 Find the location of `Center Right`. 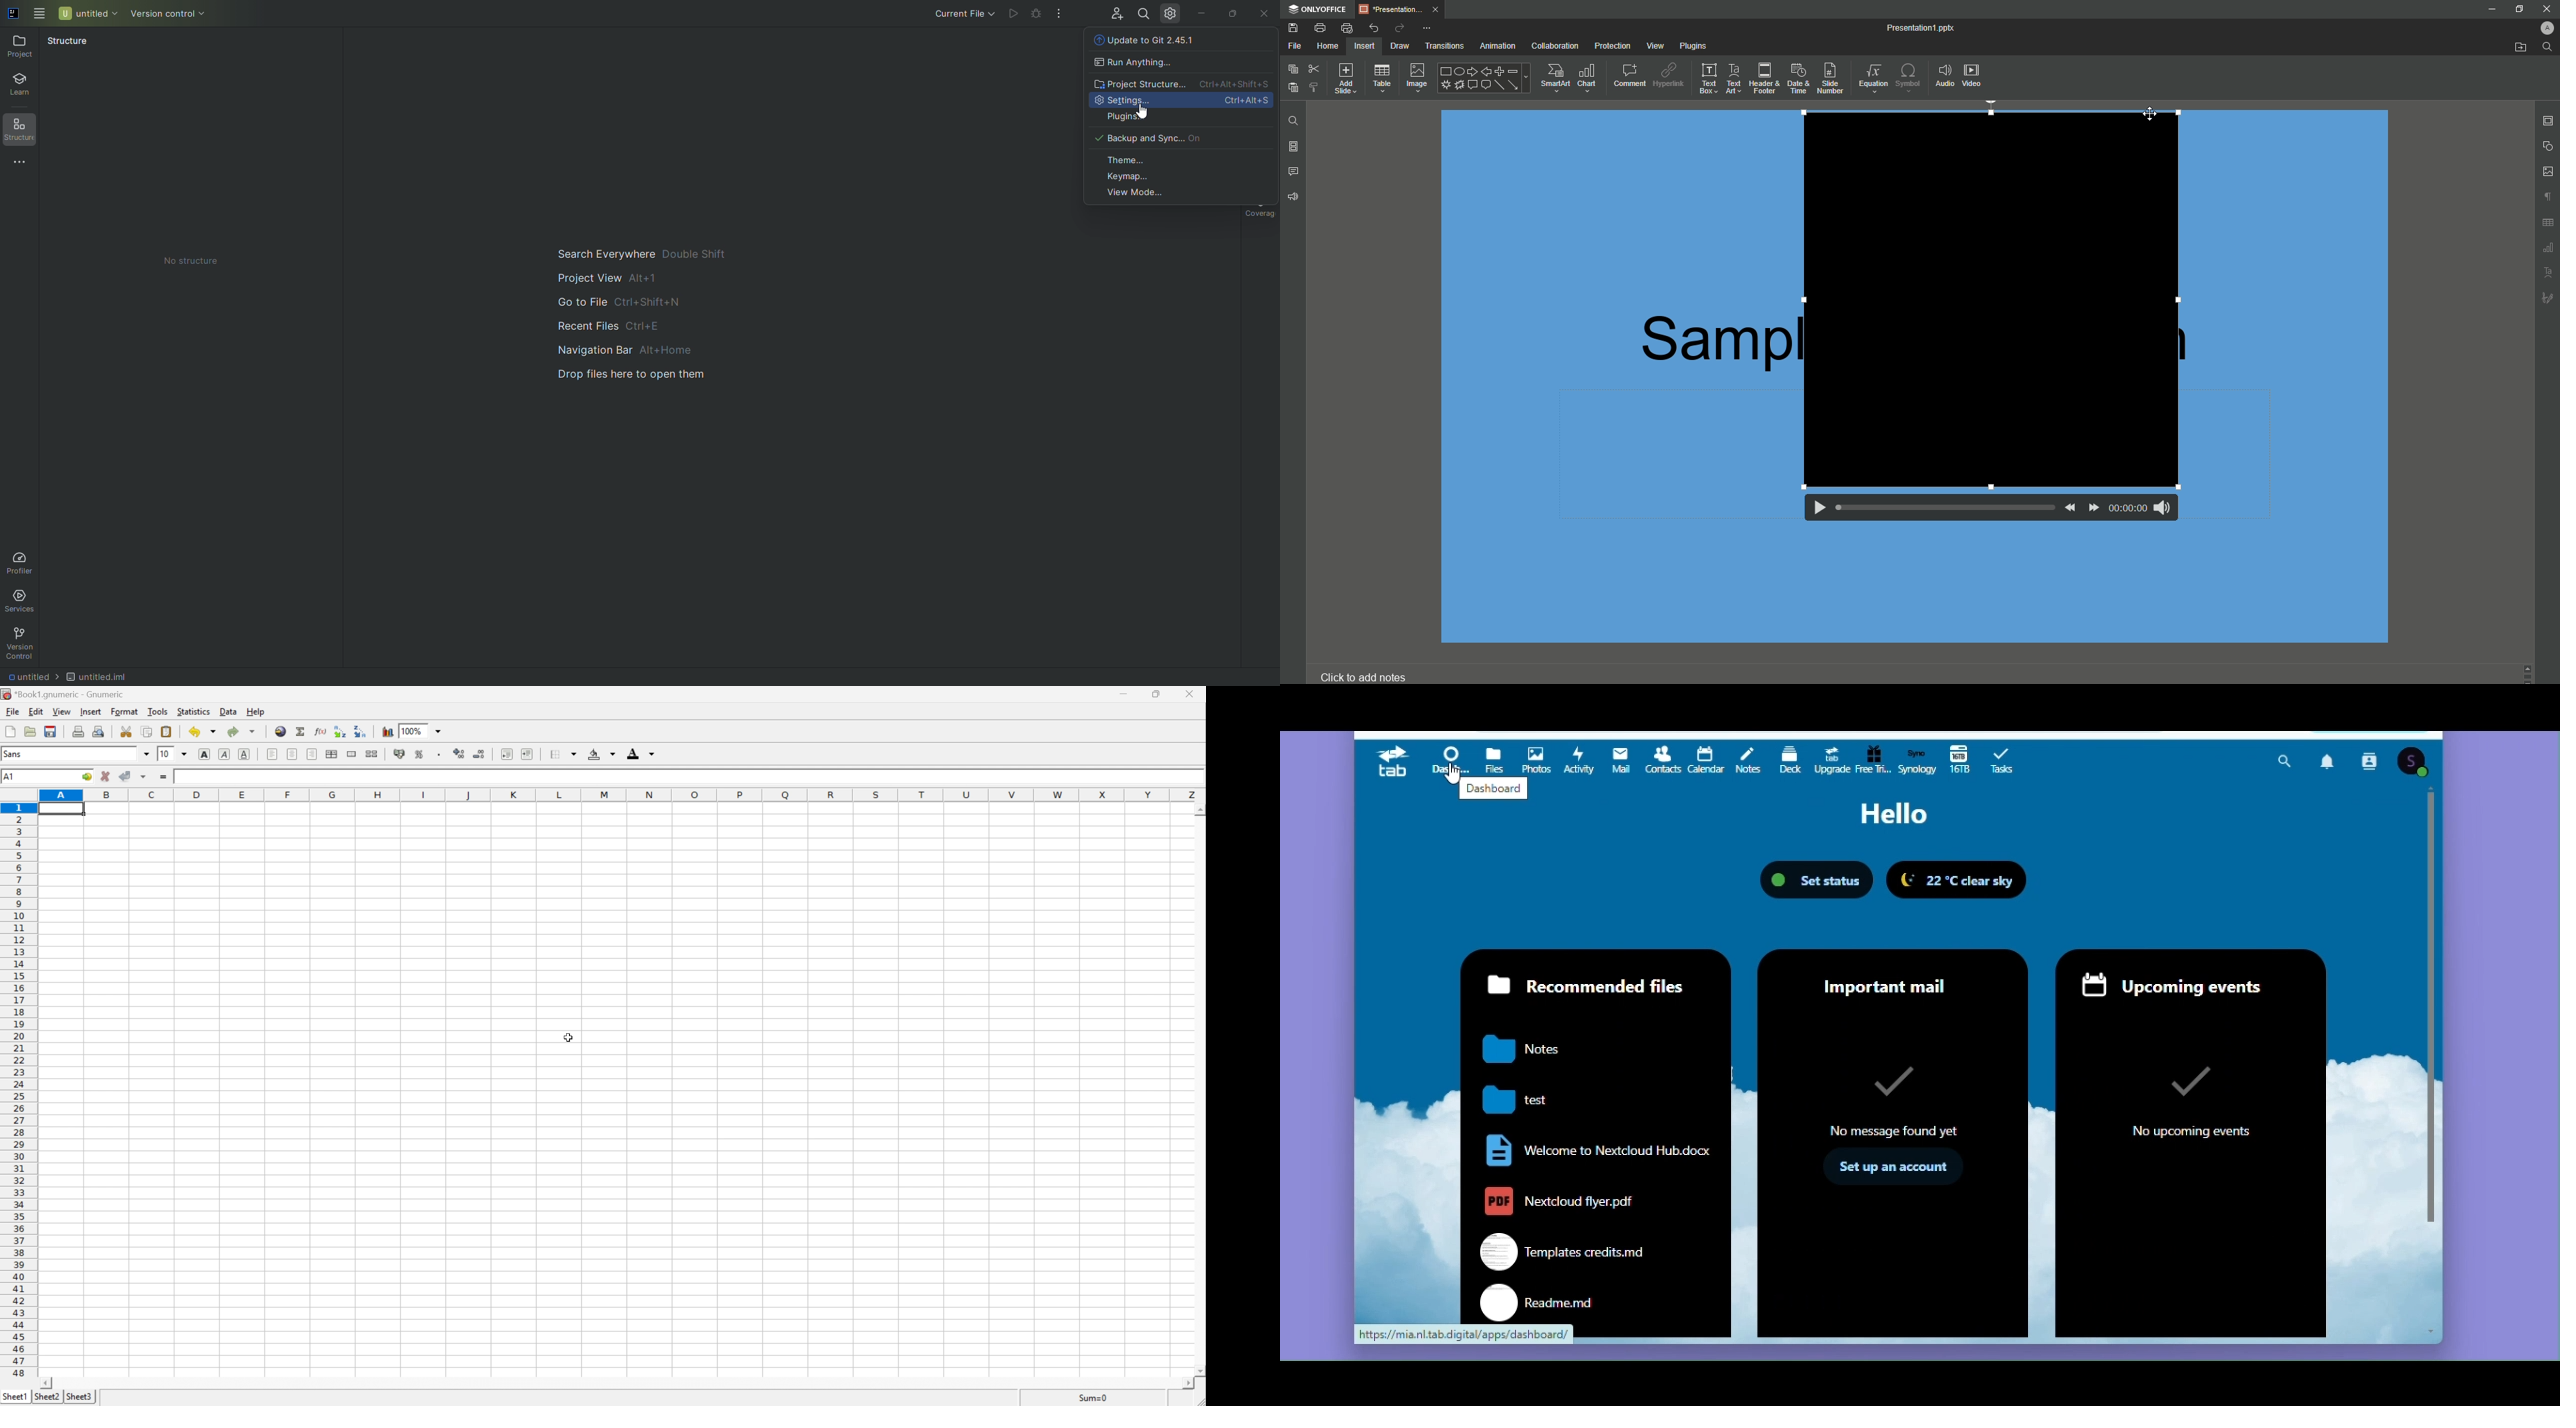

Center Right is located at coordinates (311, 755).